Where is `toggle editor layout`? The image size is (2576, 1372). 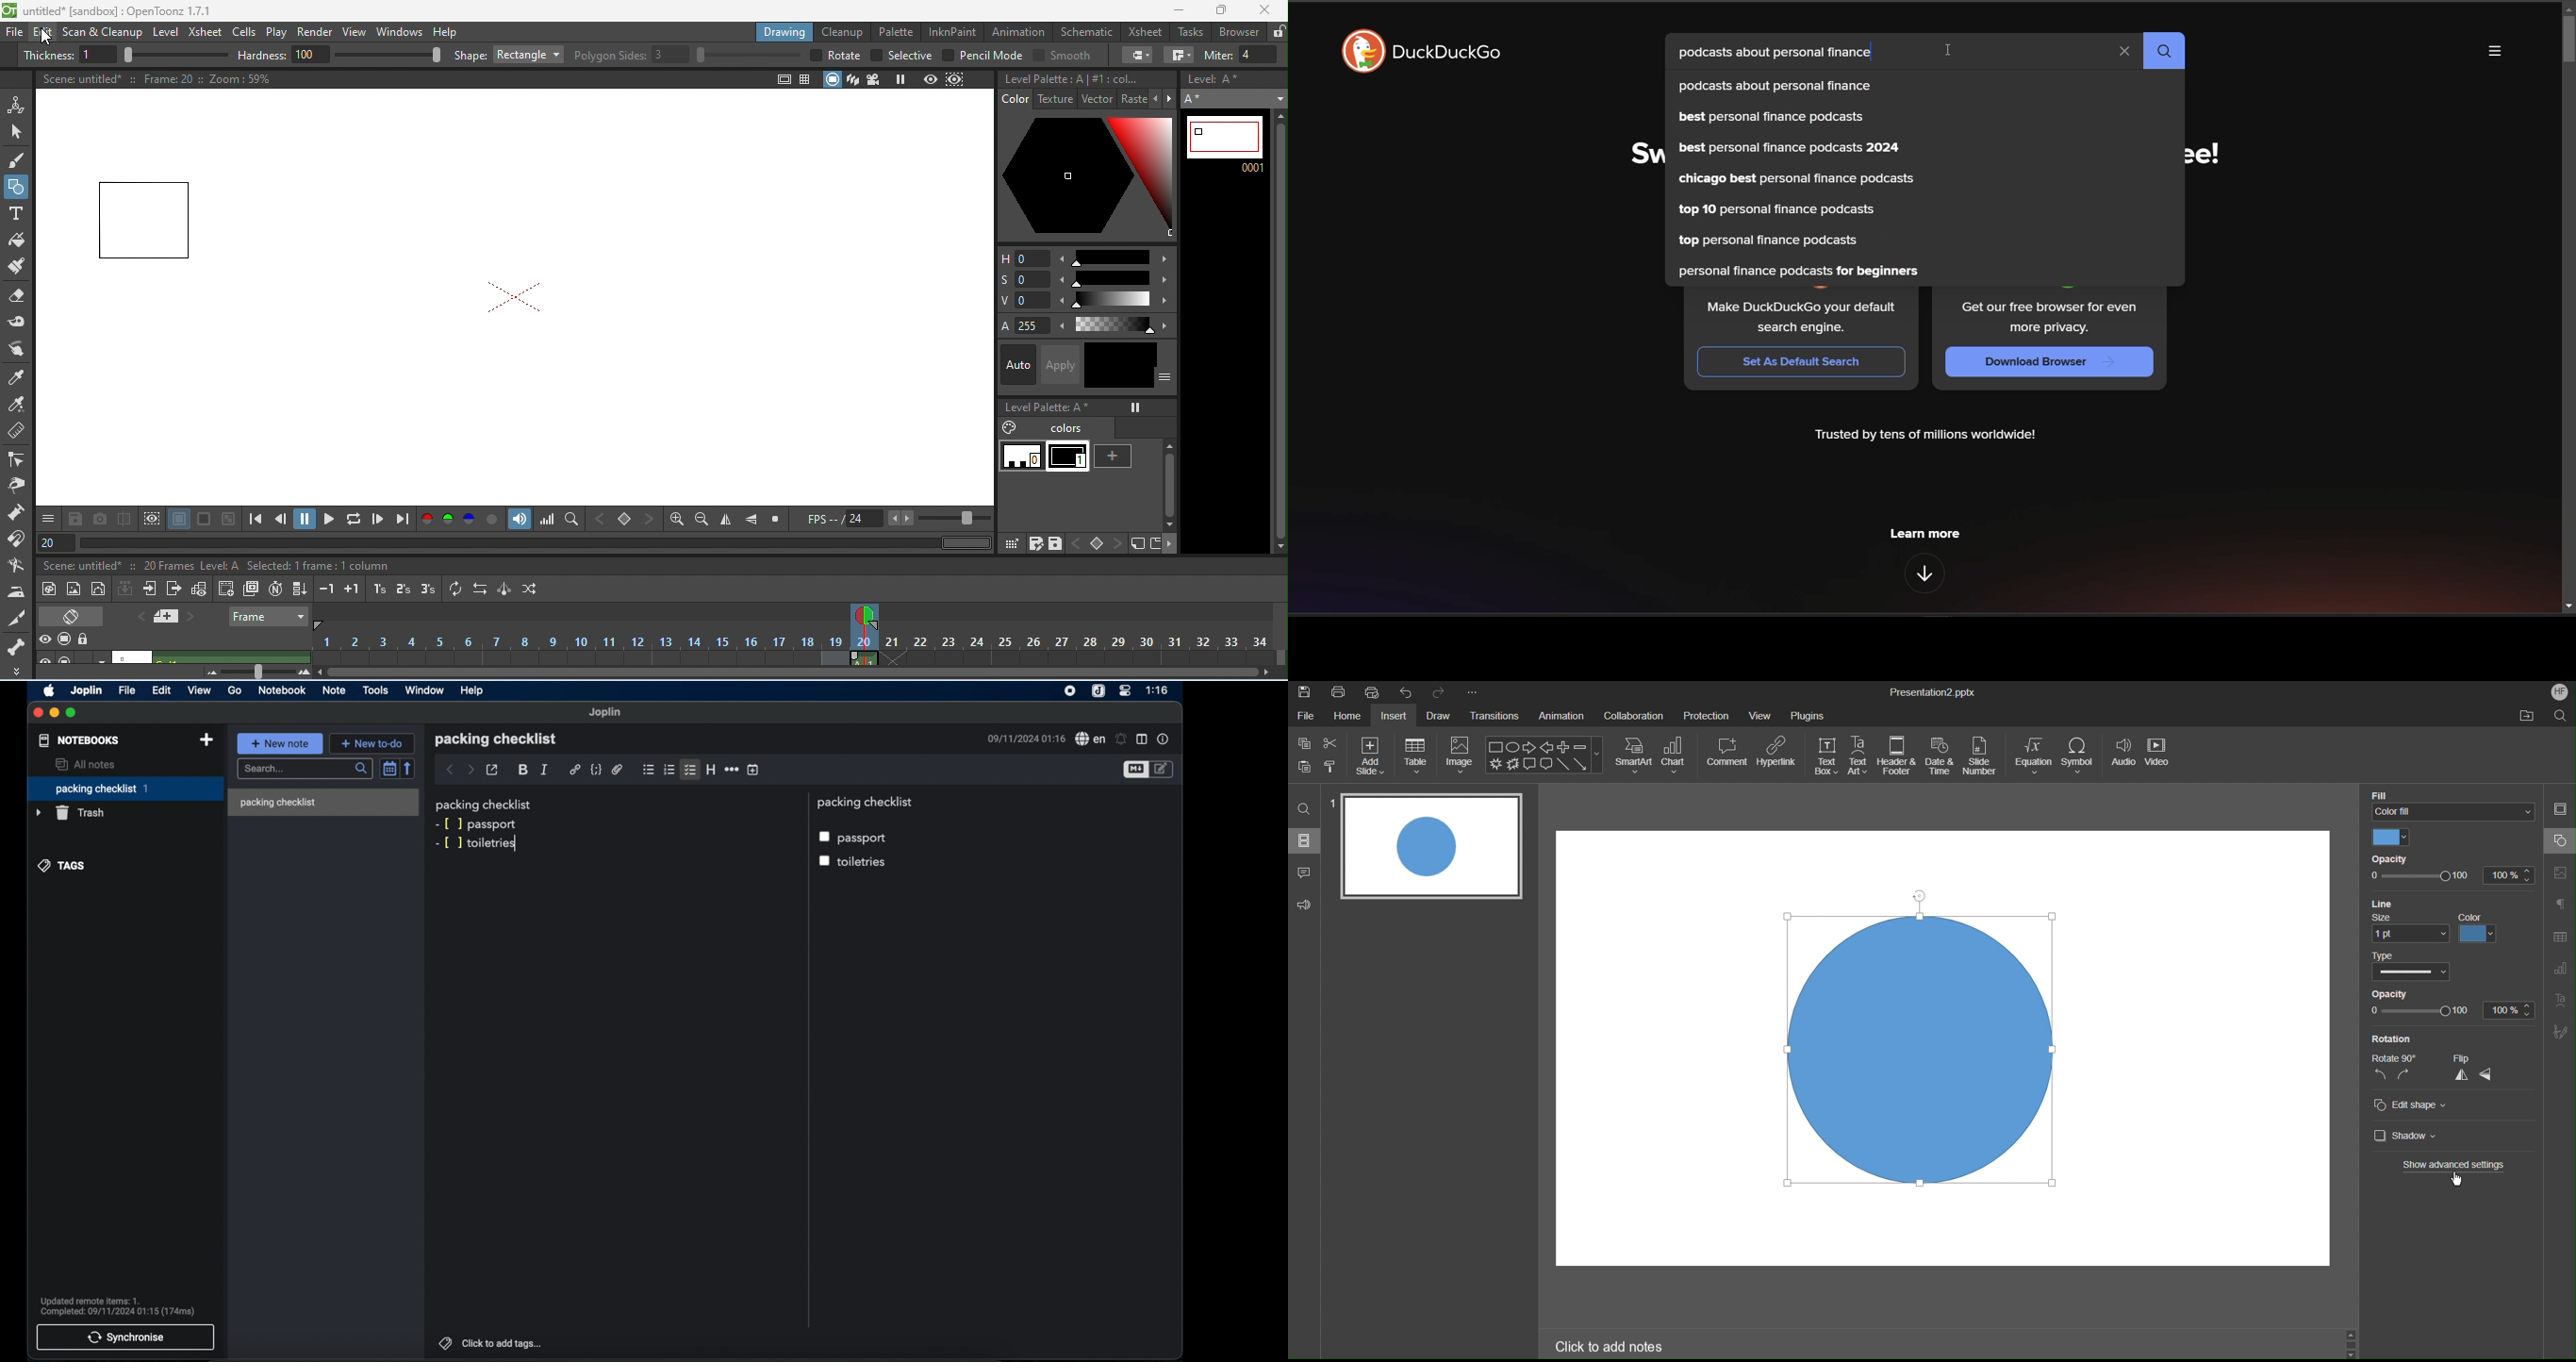 toggle editor layout is located at coordinates (1143, 738).